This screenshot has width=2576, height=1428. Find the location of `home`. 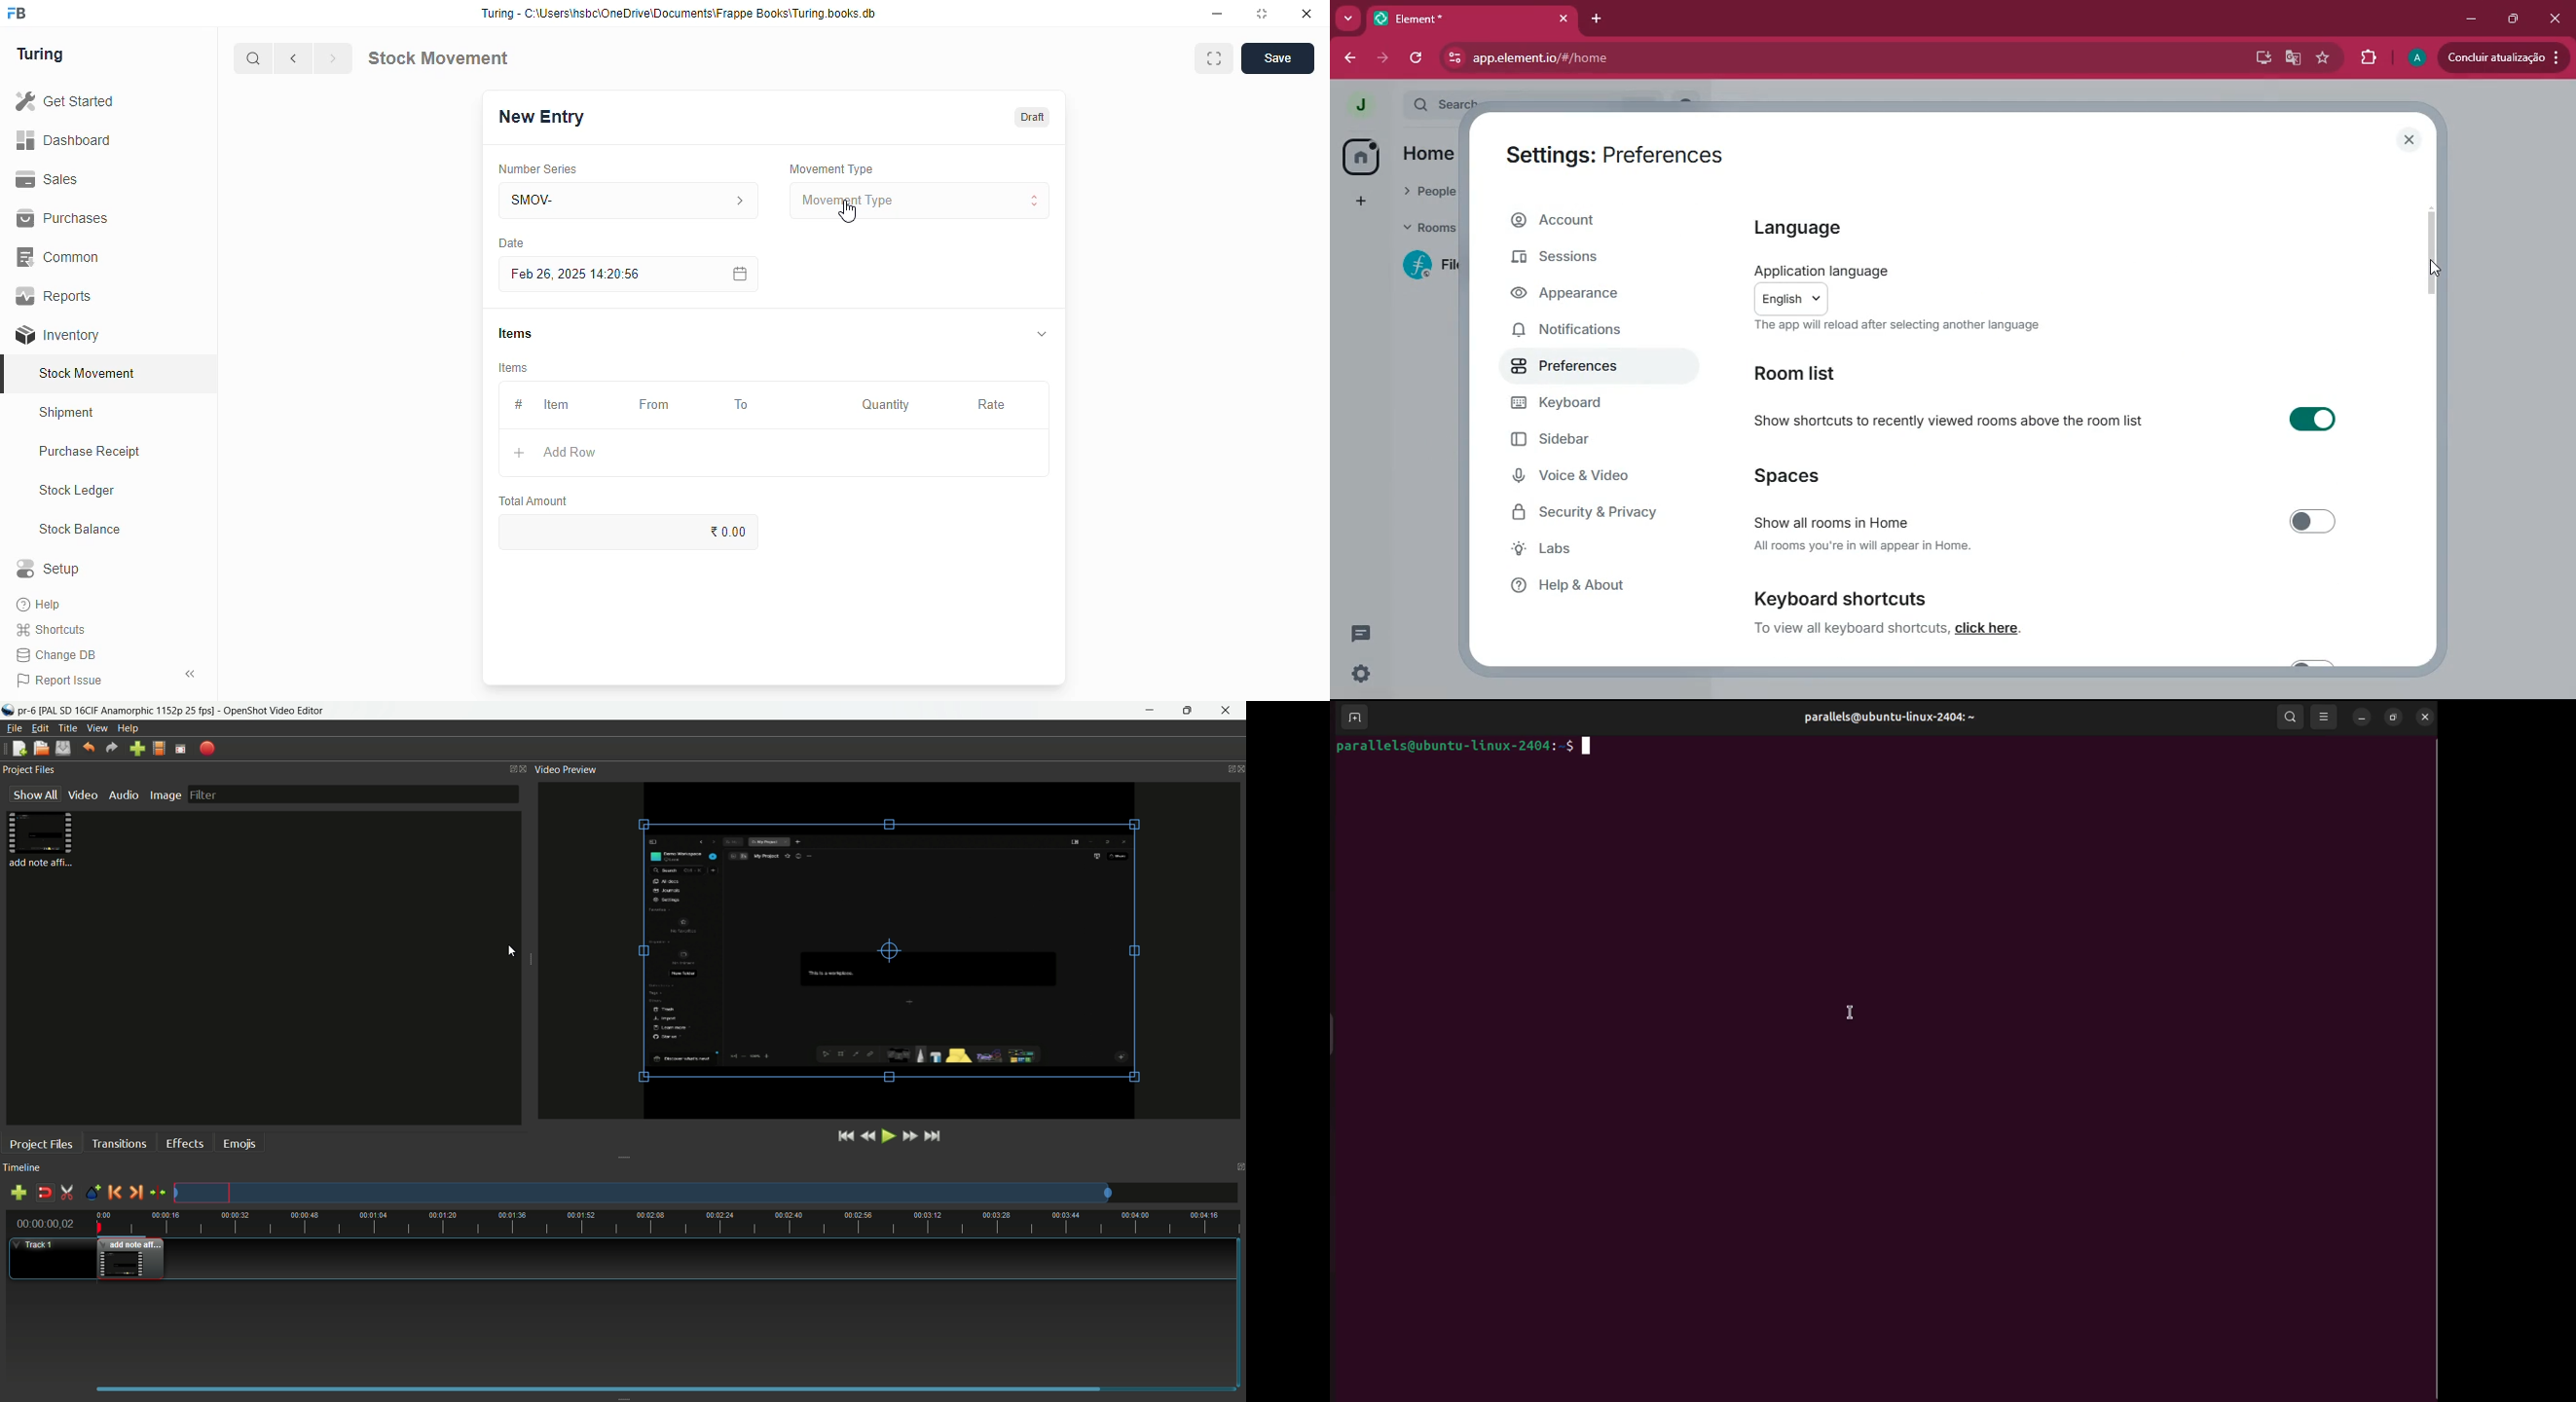

home is located at coordinates (1428, 156).